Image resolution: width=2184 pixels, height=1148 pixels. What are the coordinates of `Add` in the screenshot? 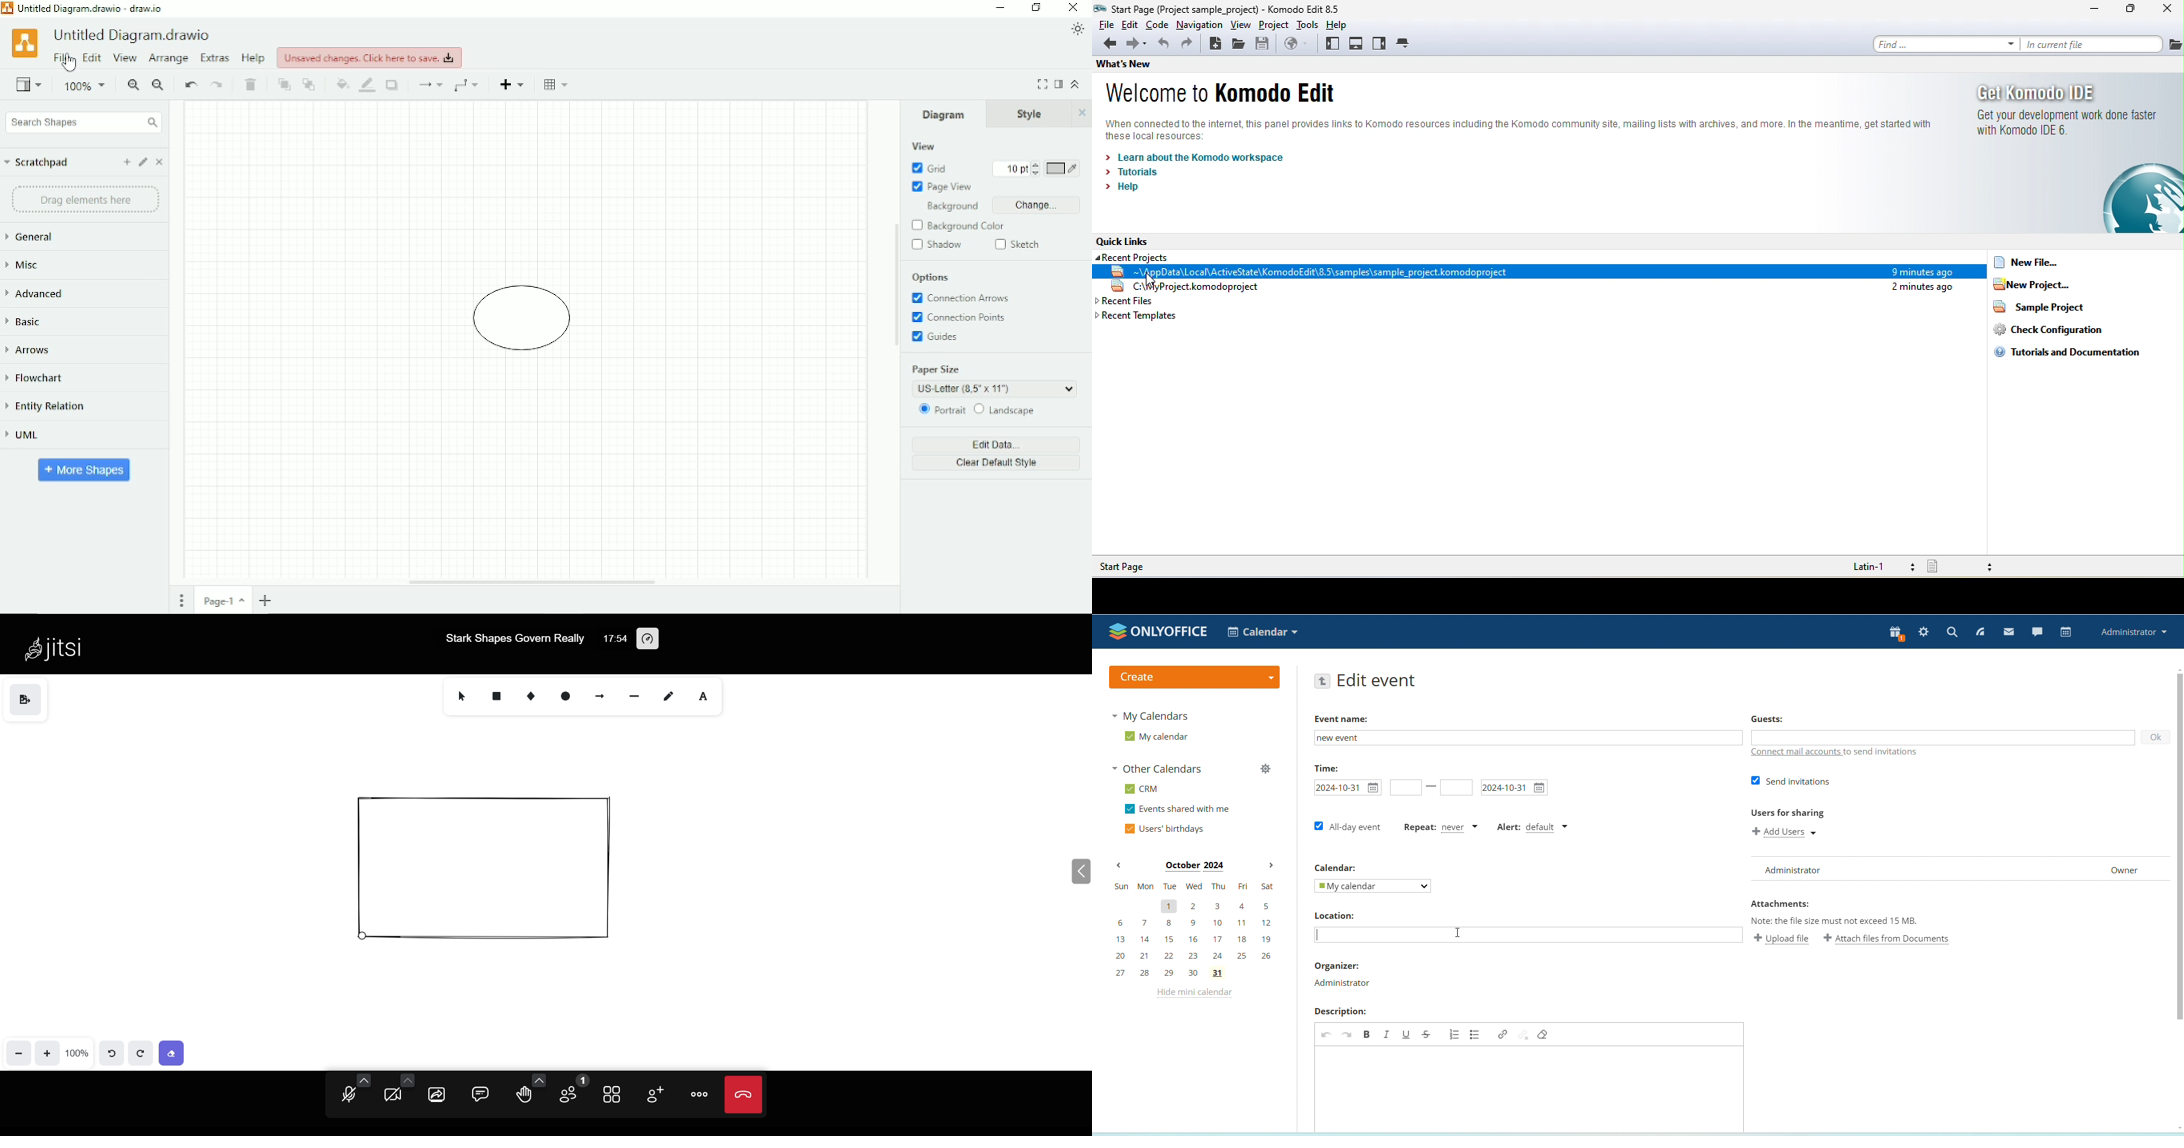 It's located at (127, 162).